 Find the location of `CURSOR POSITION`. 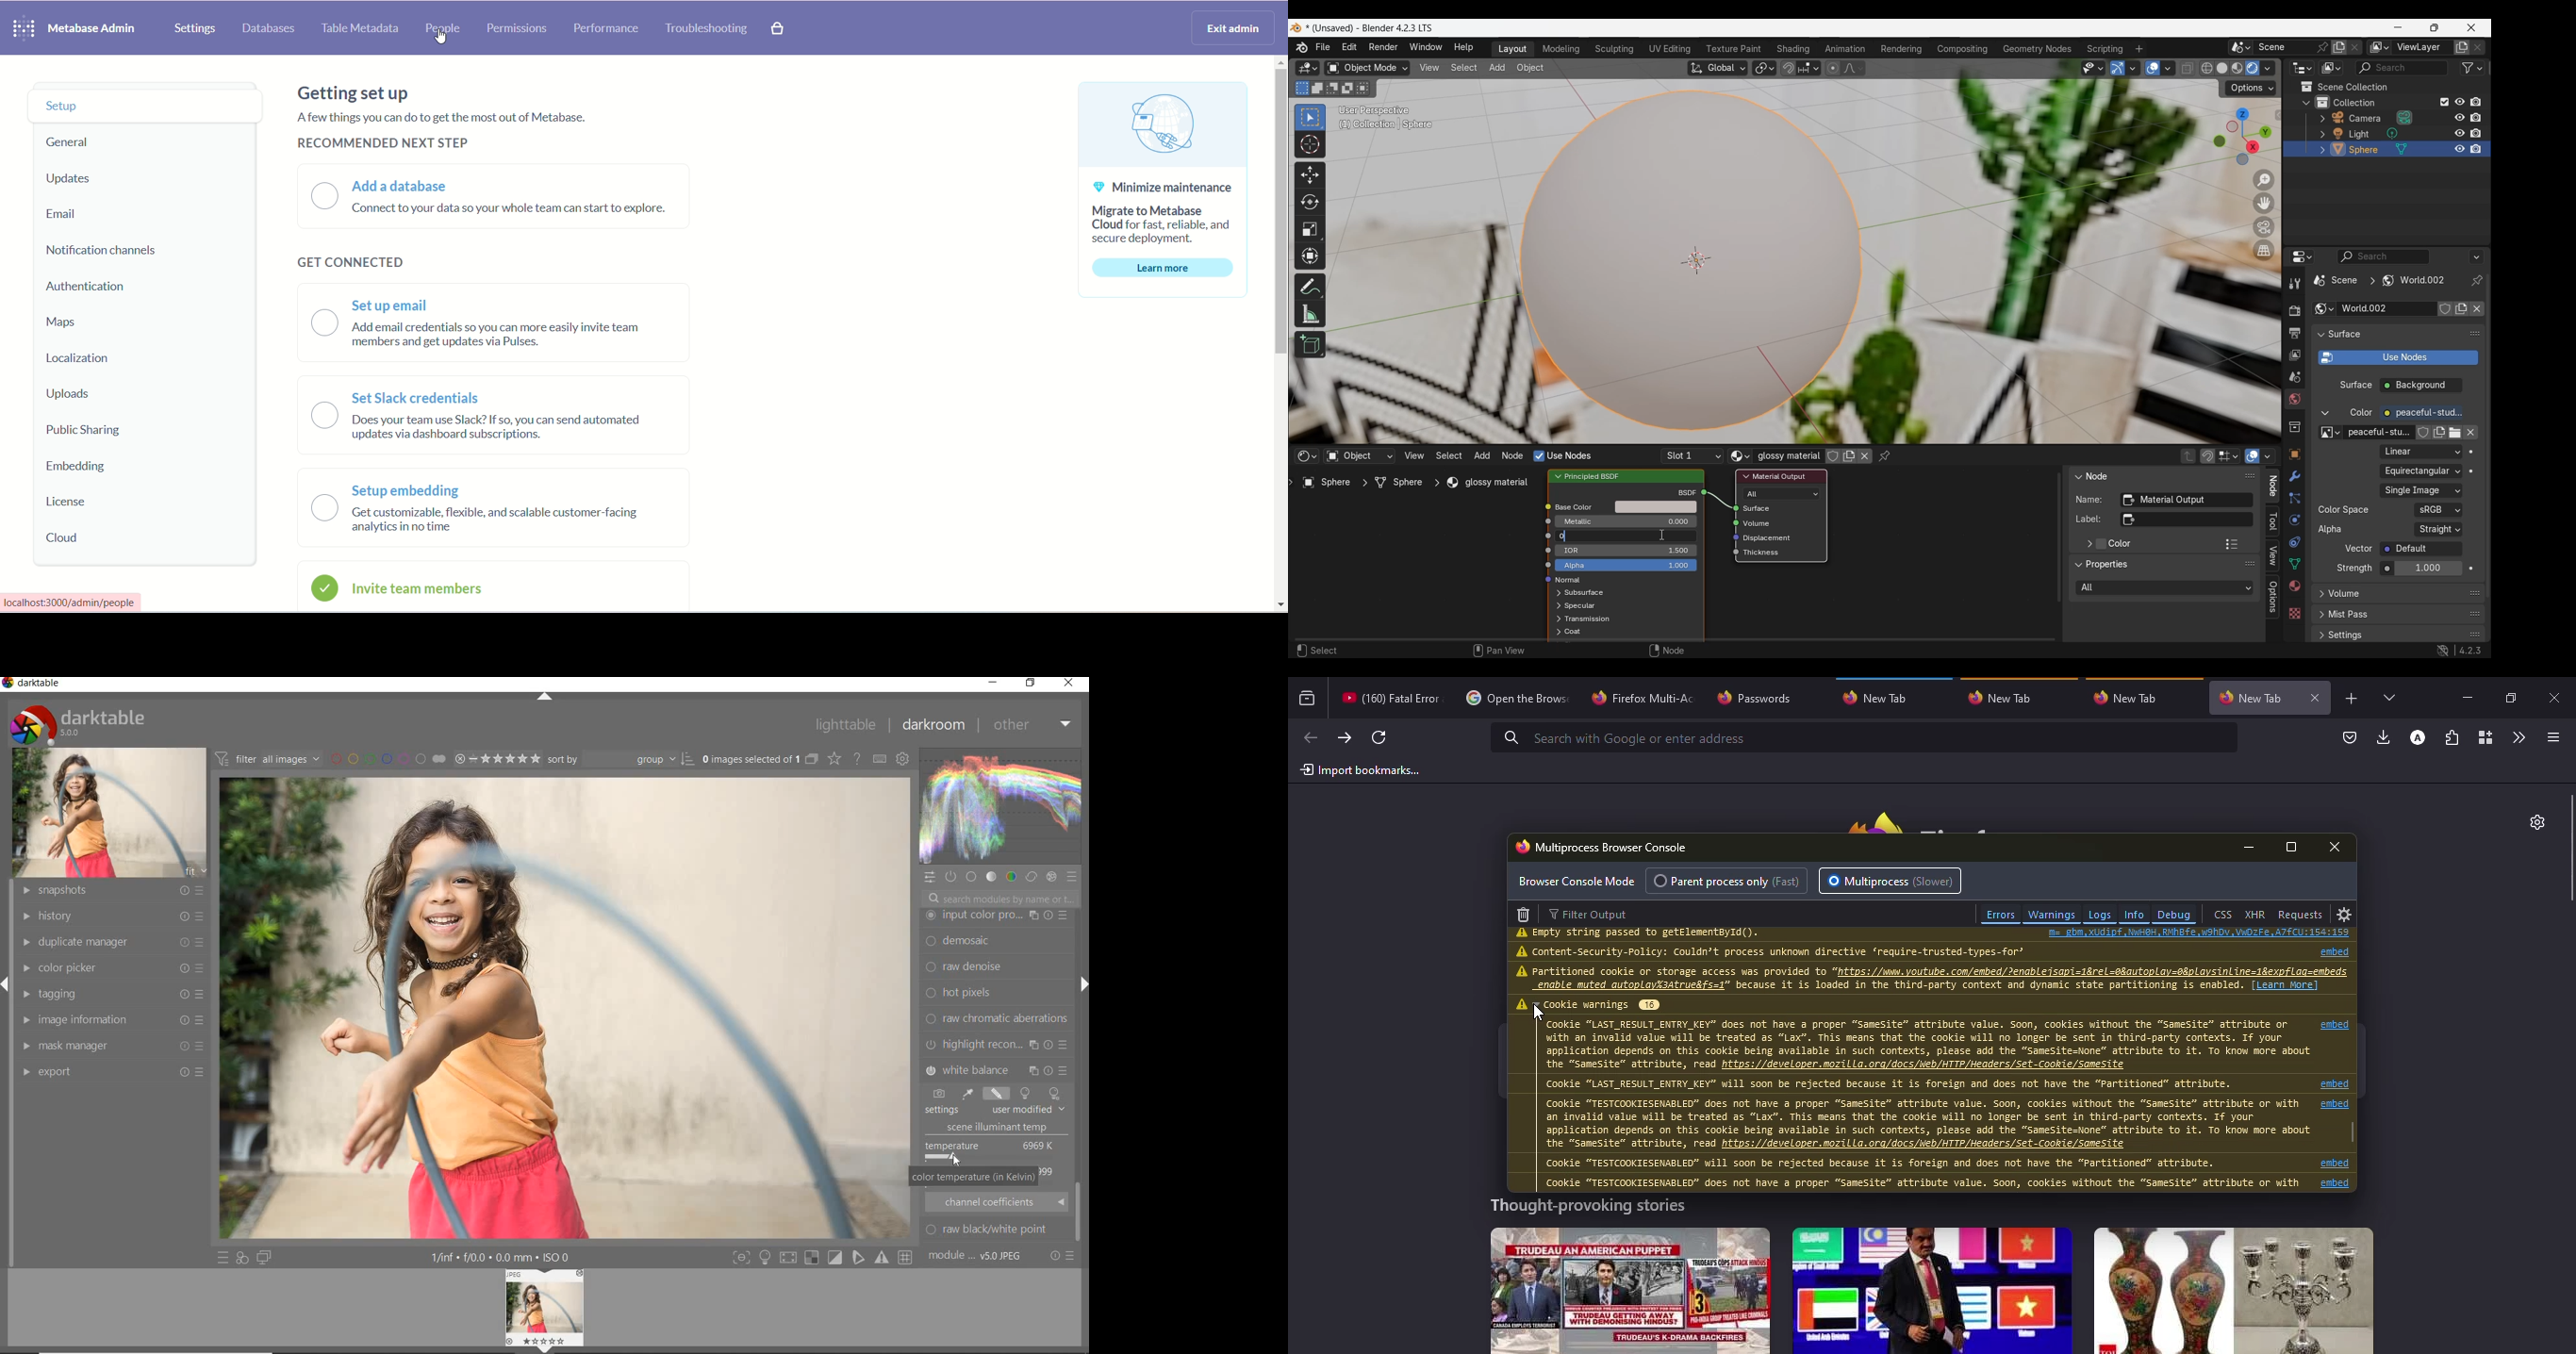

CURSOR POSITION is located at coordinates (955, 1156).